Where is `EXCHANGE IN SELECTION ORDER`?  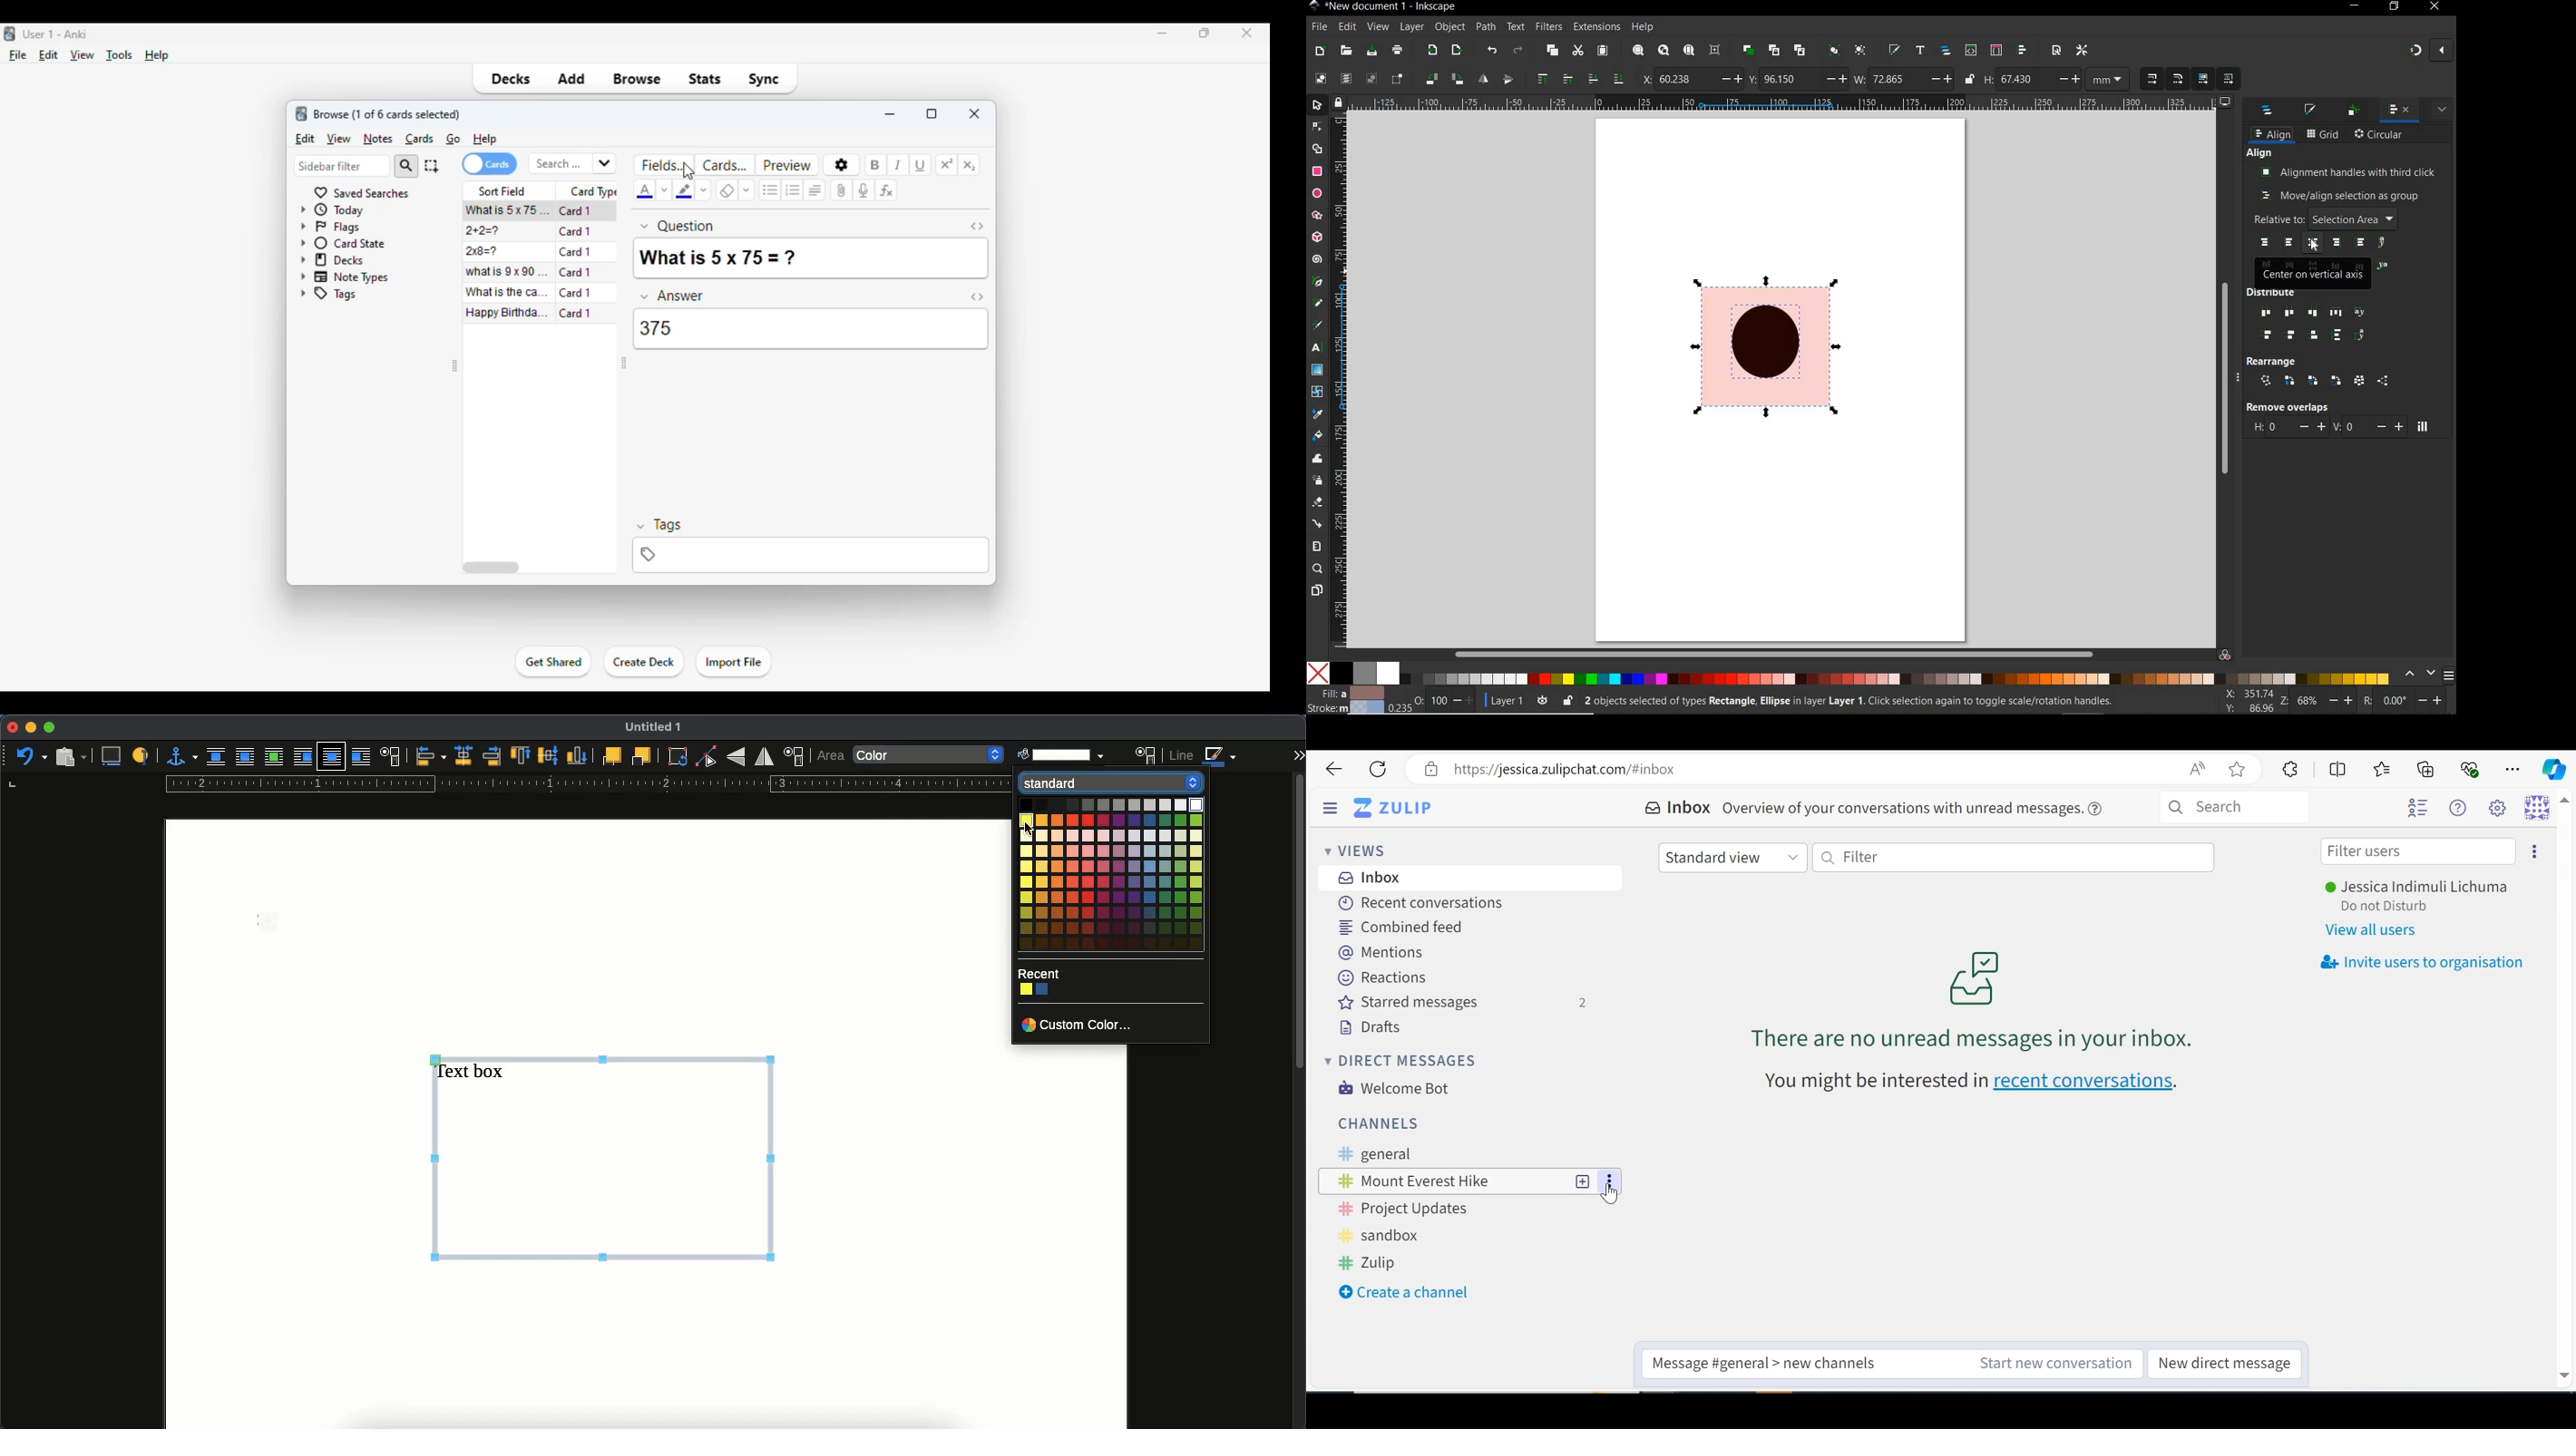 EXCHANGE IN SELECTION ORDER is located at coordinates (2290, 381).